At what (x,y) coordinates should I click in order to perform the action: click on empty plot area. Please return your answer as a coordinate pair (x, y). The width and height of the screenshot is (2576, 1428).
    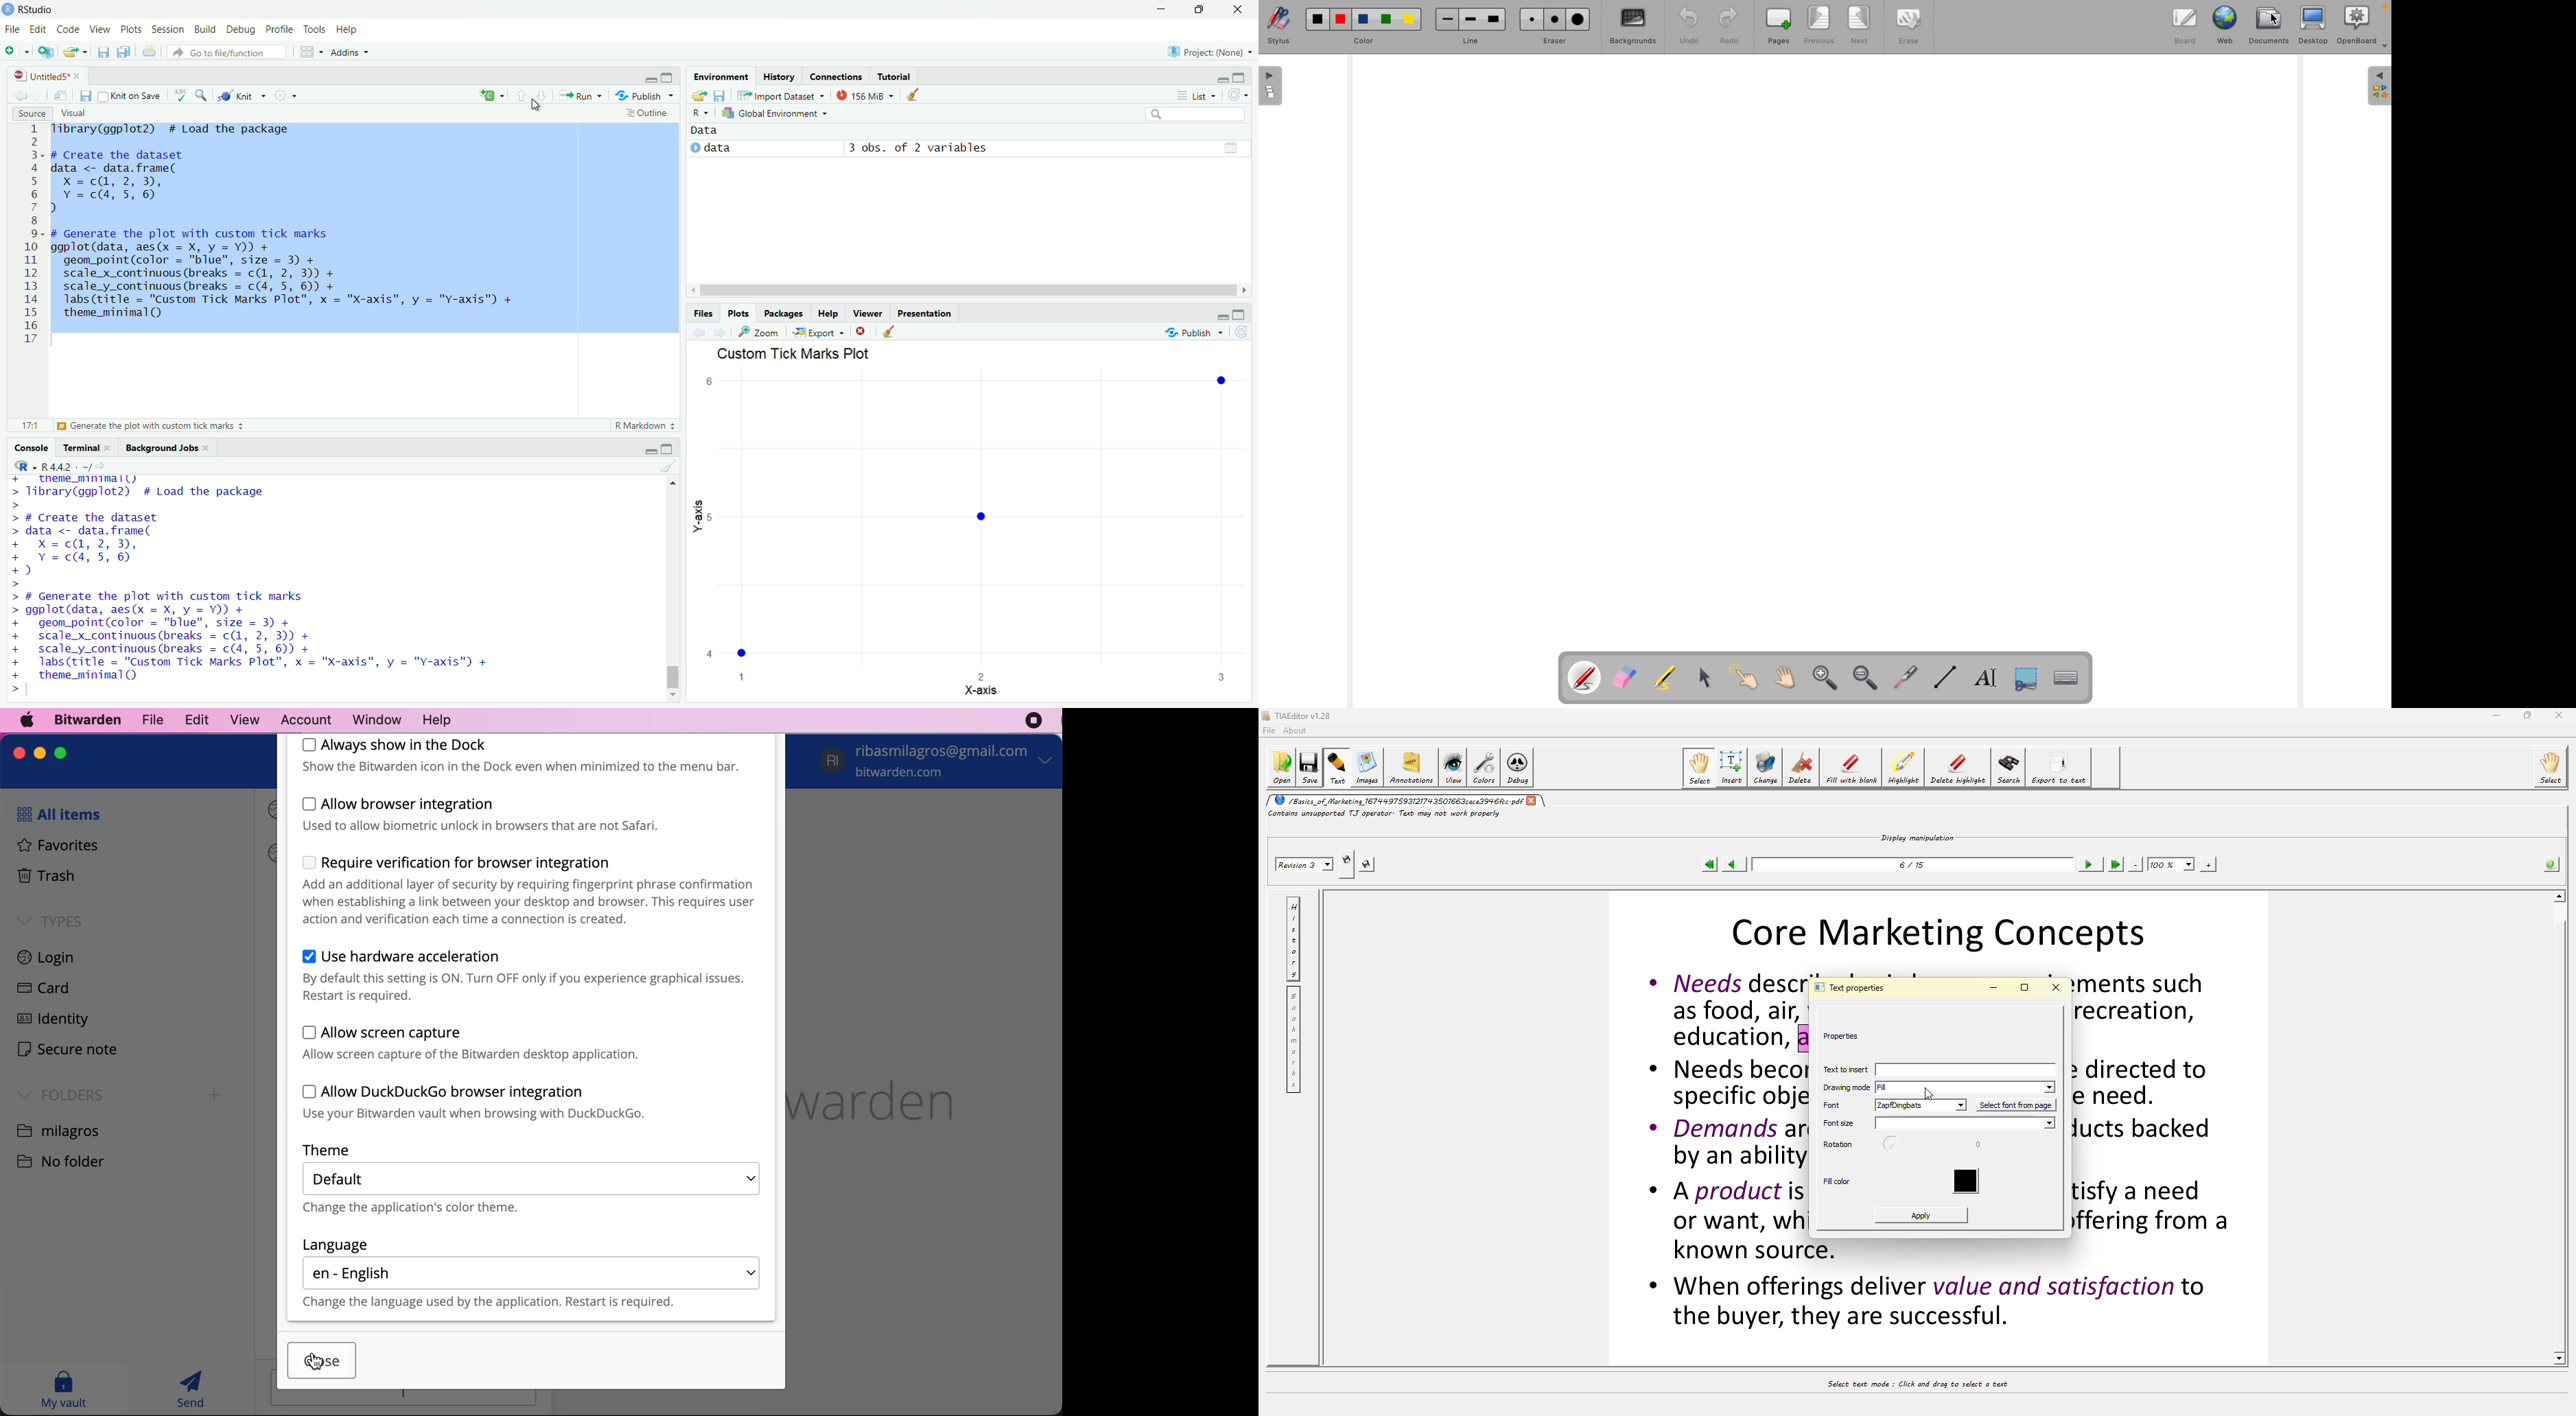
    Looking at the image, I should click on (970, 528).